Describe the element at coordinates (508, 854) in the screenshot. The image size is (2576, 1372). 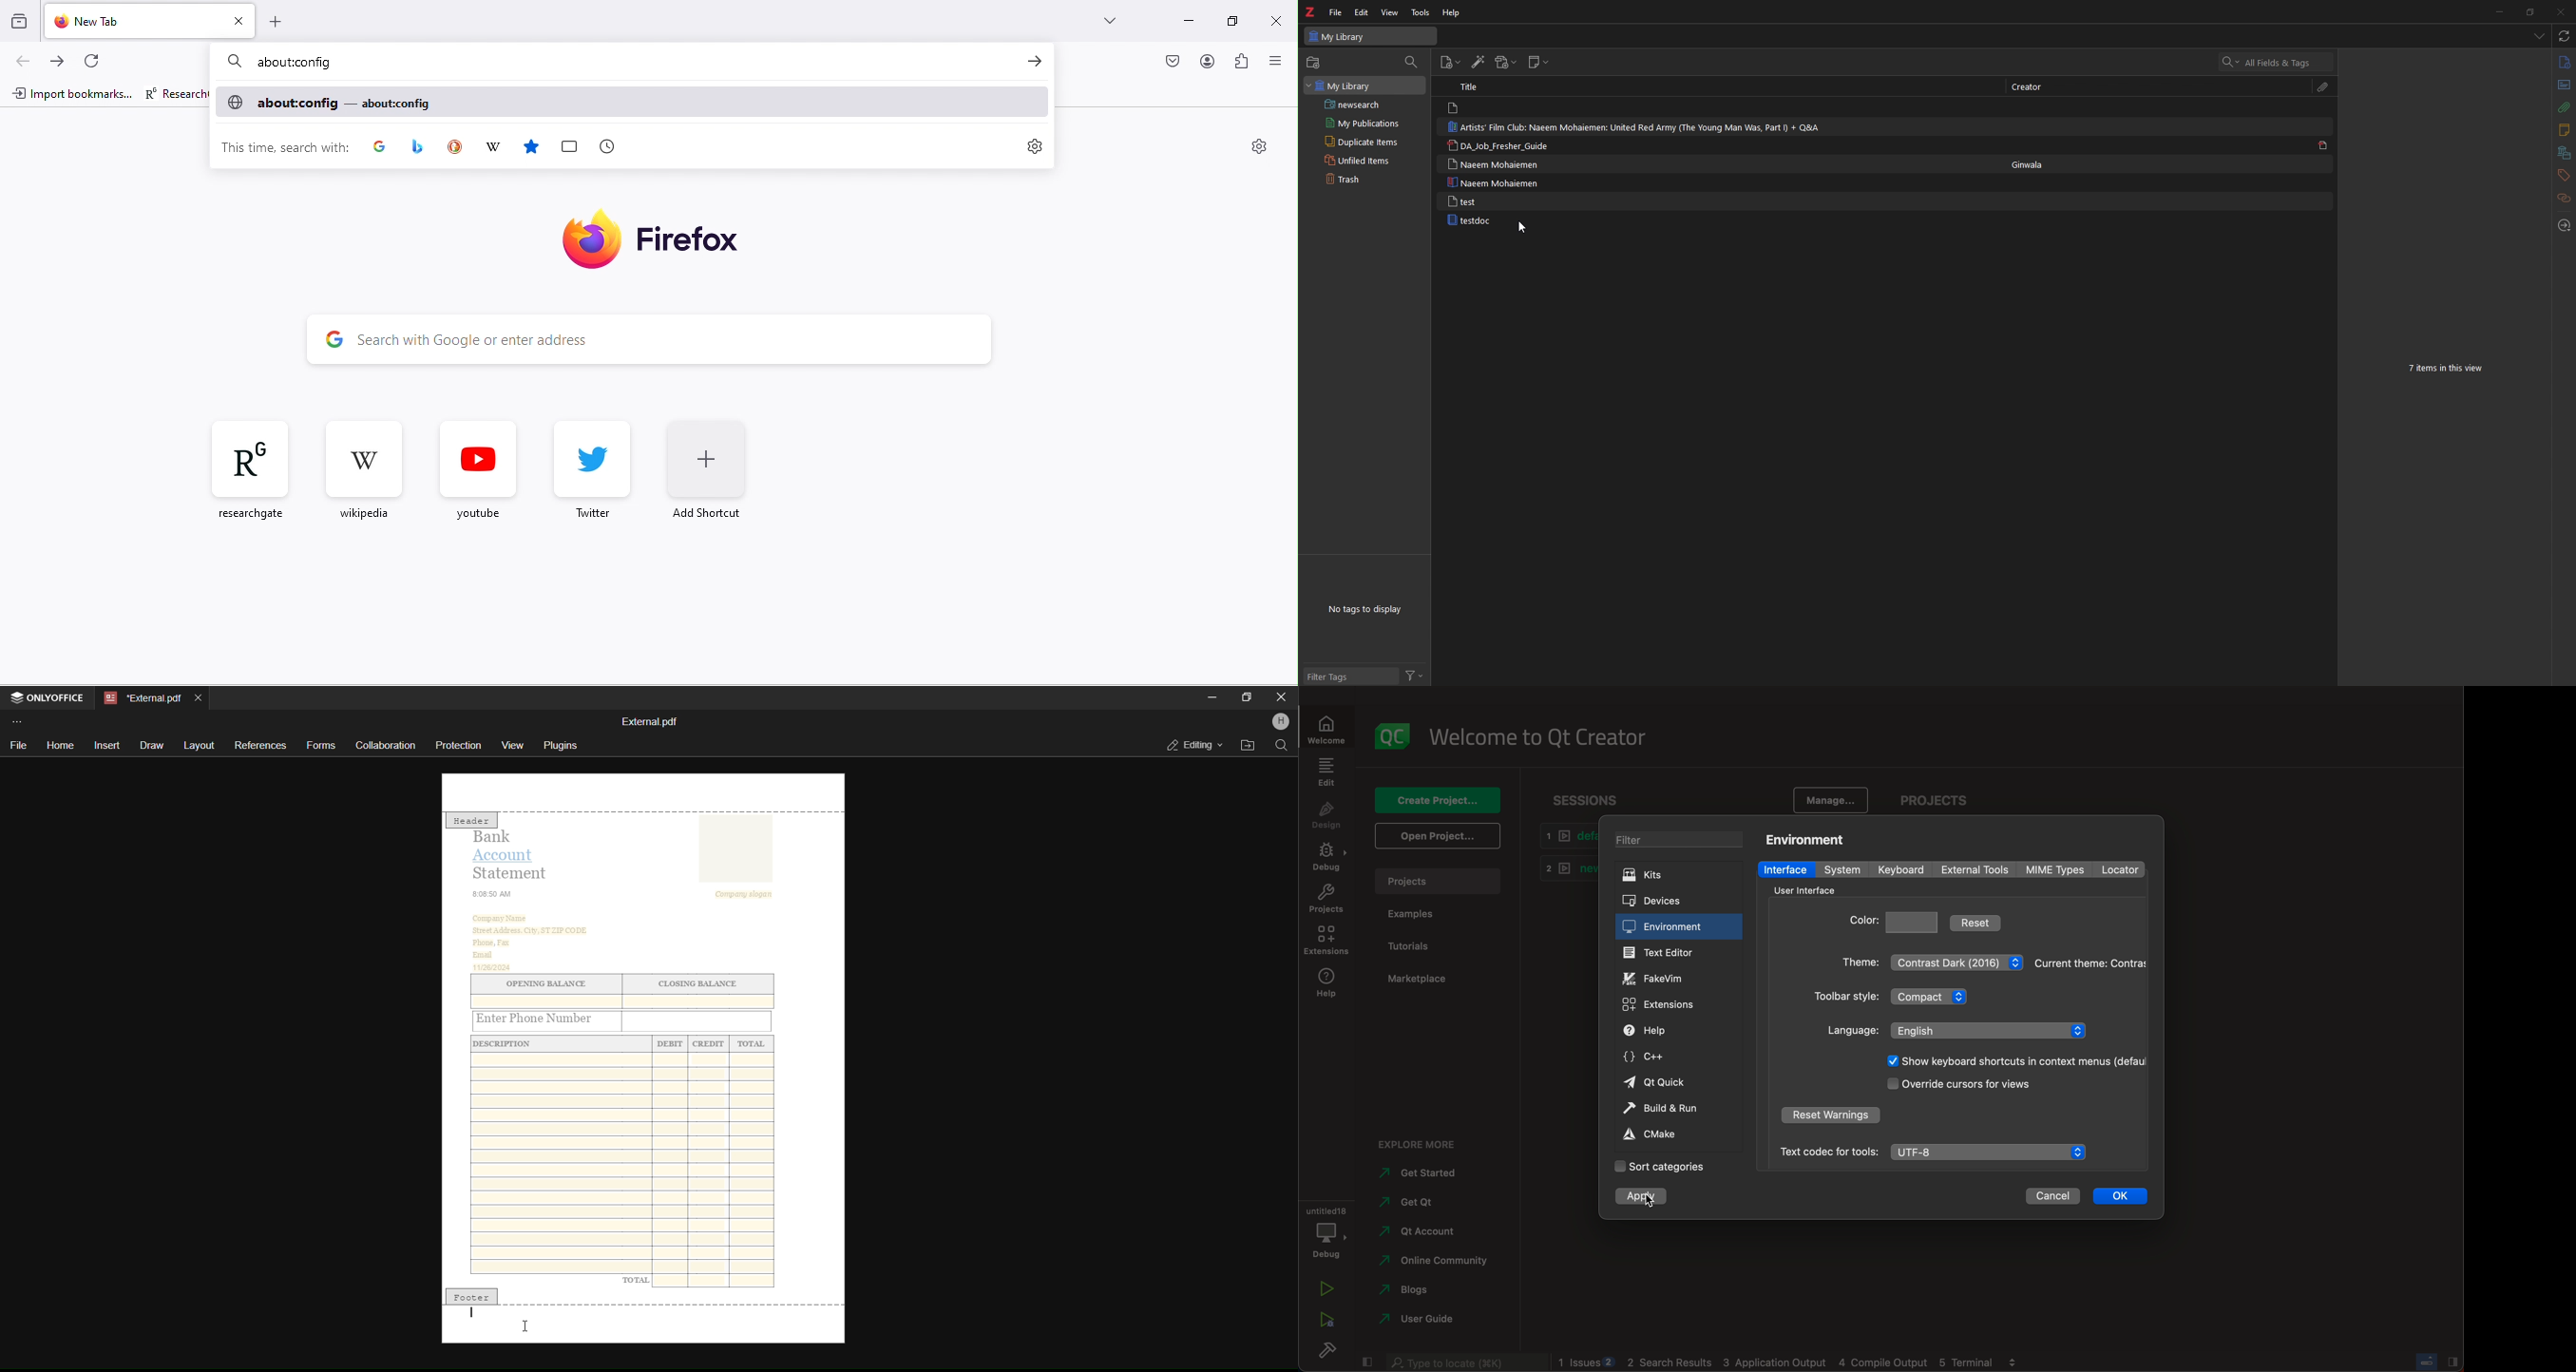
I see `Account` at that location.